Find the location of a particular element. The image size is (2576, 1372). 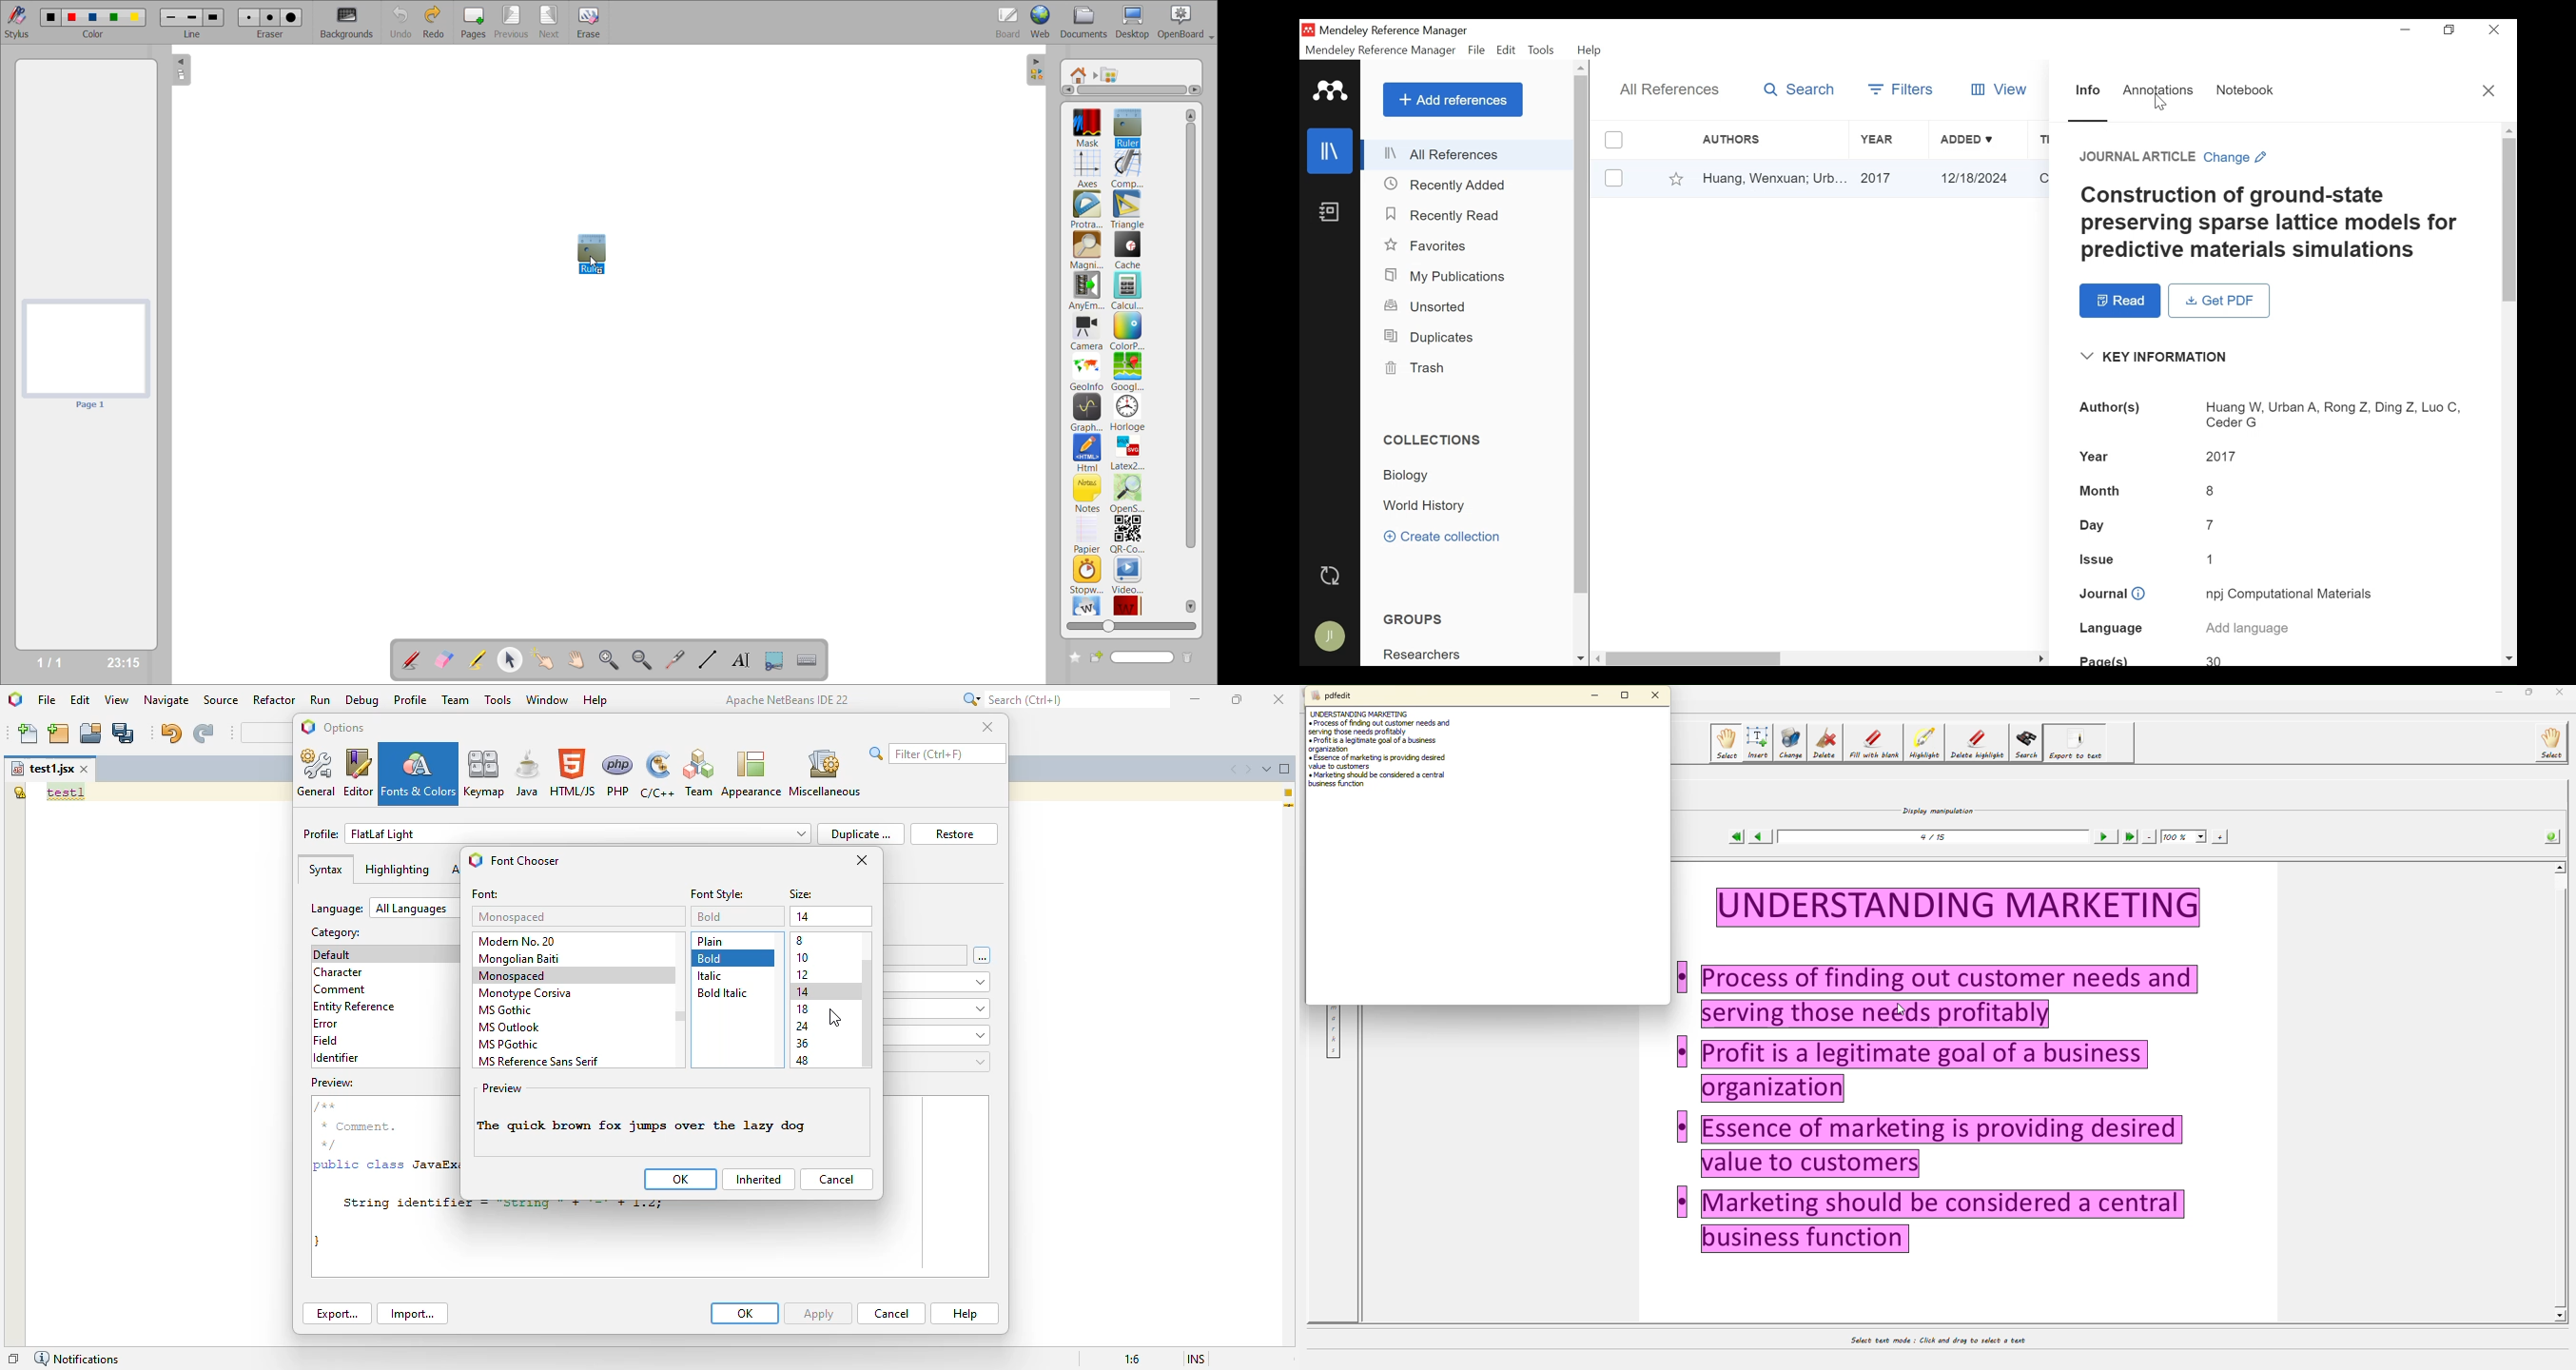

Vertical Scroll bar is located at coordinates (2509, 221).